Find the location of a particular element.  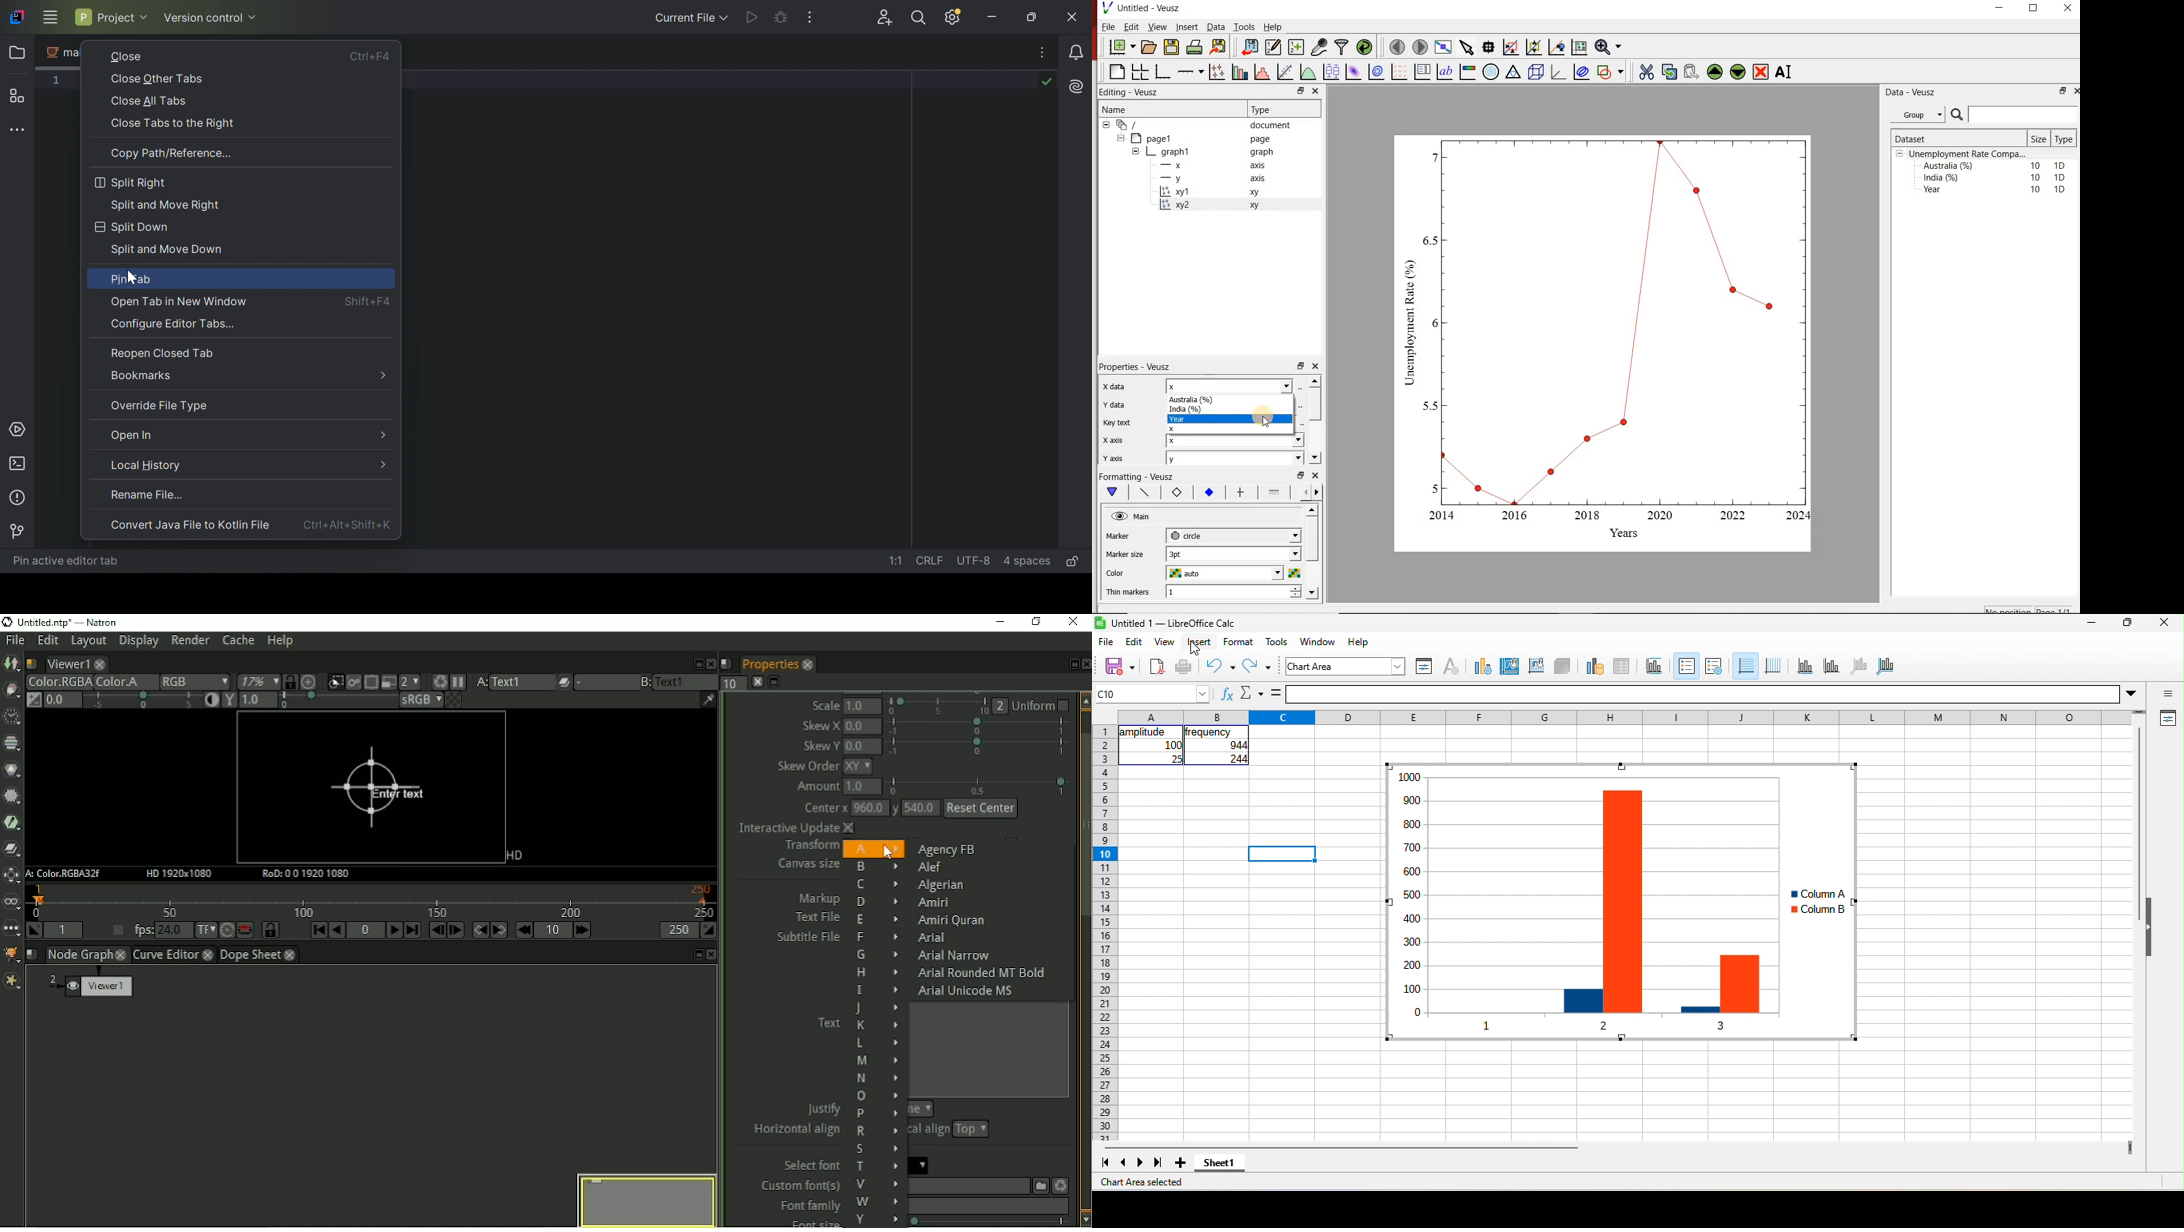

close is located at coordinates (807, 664).